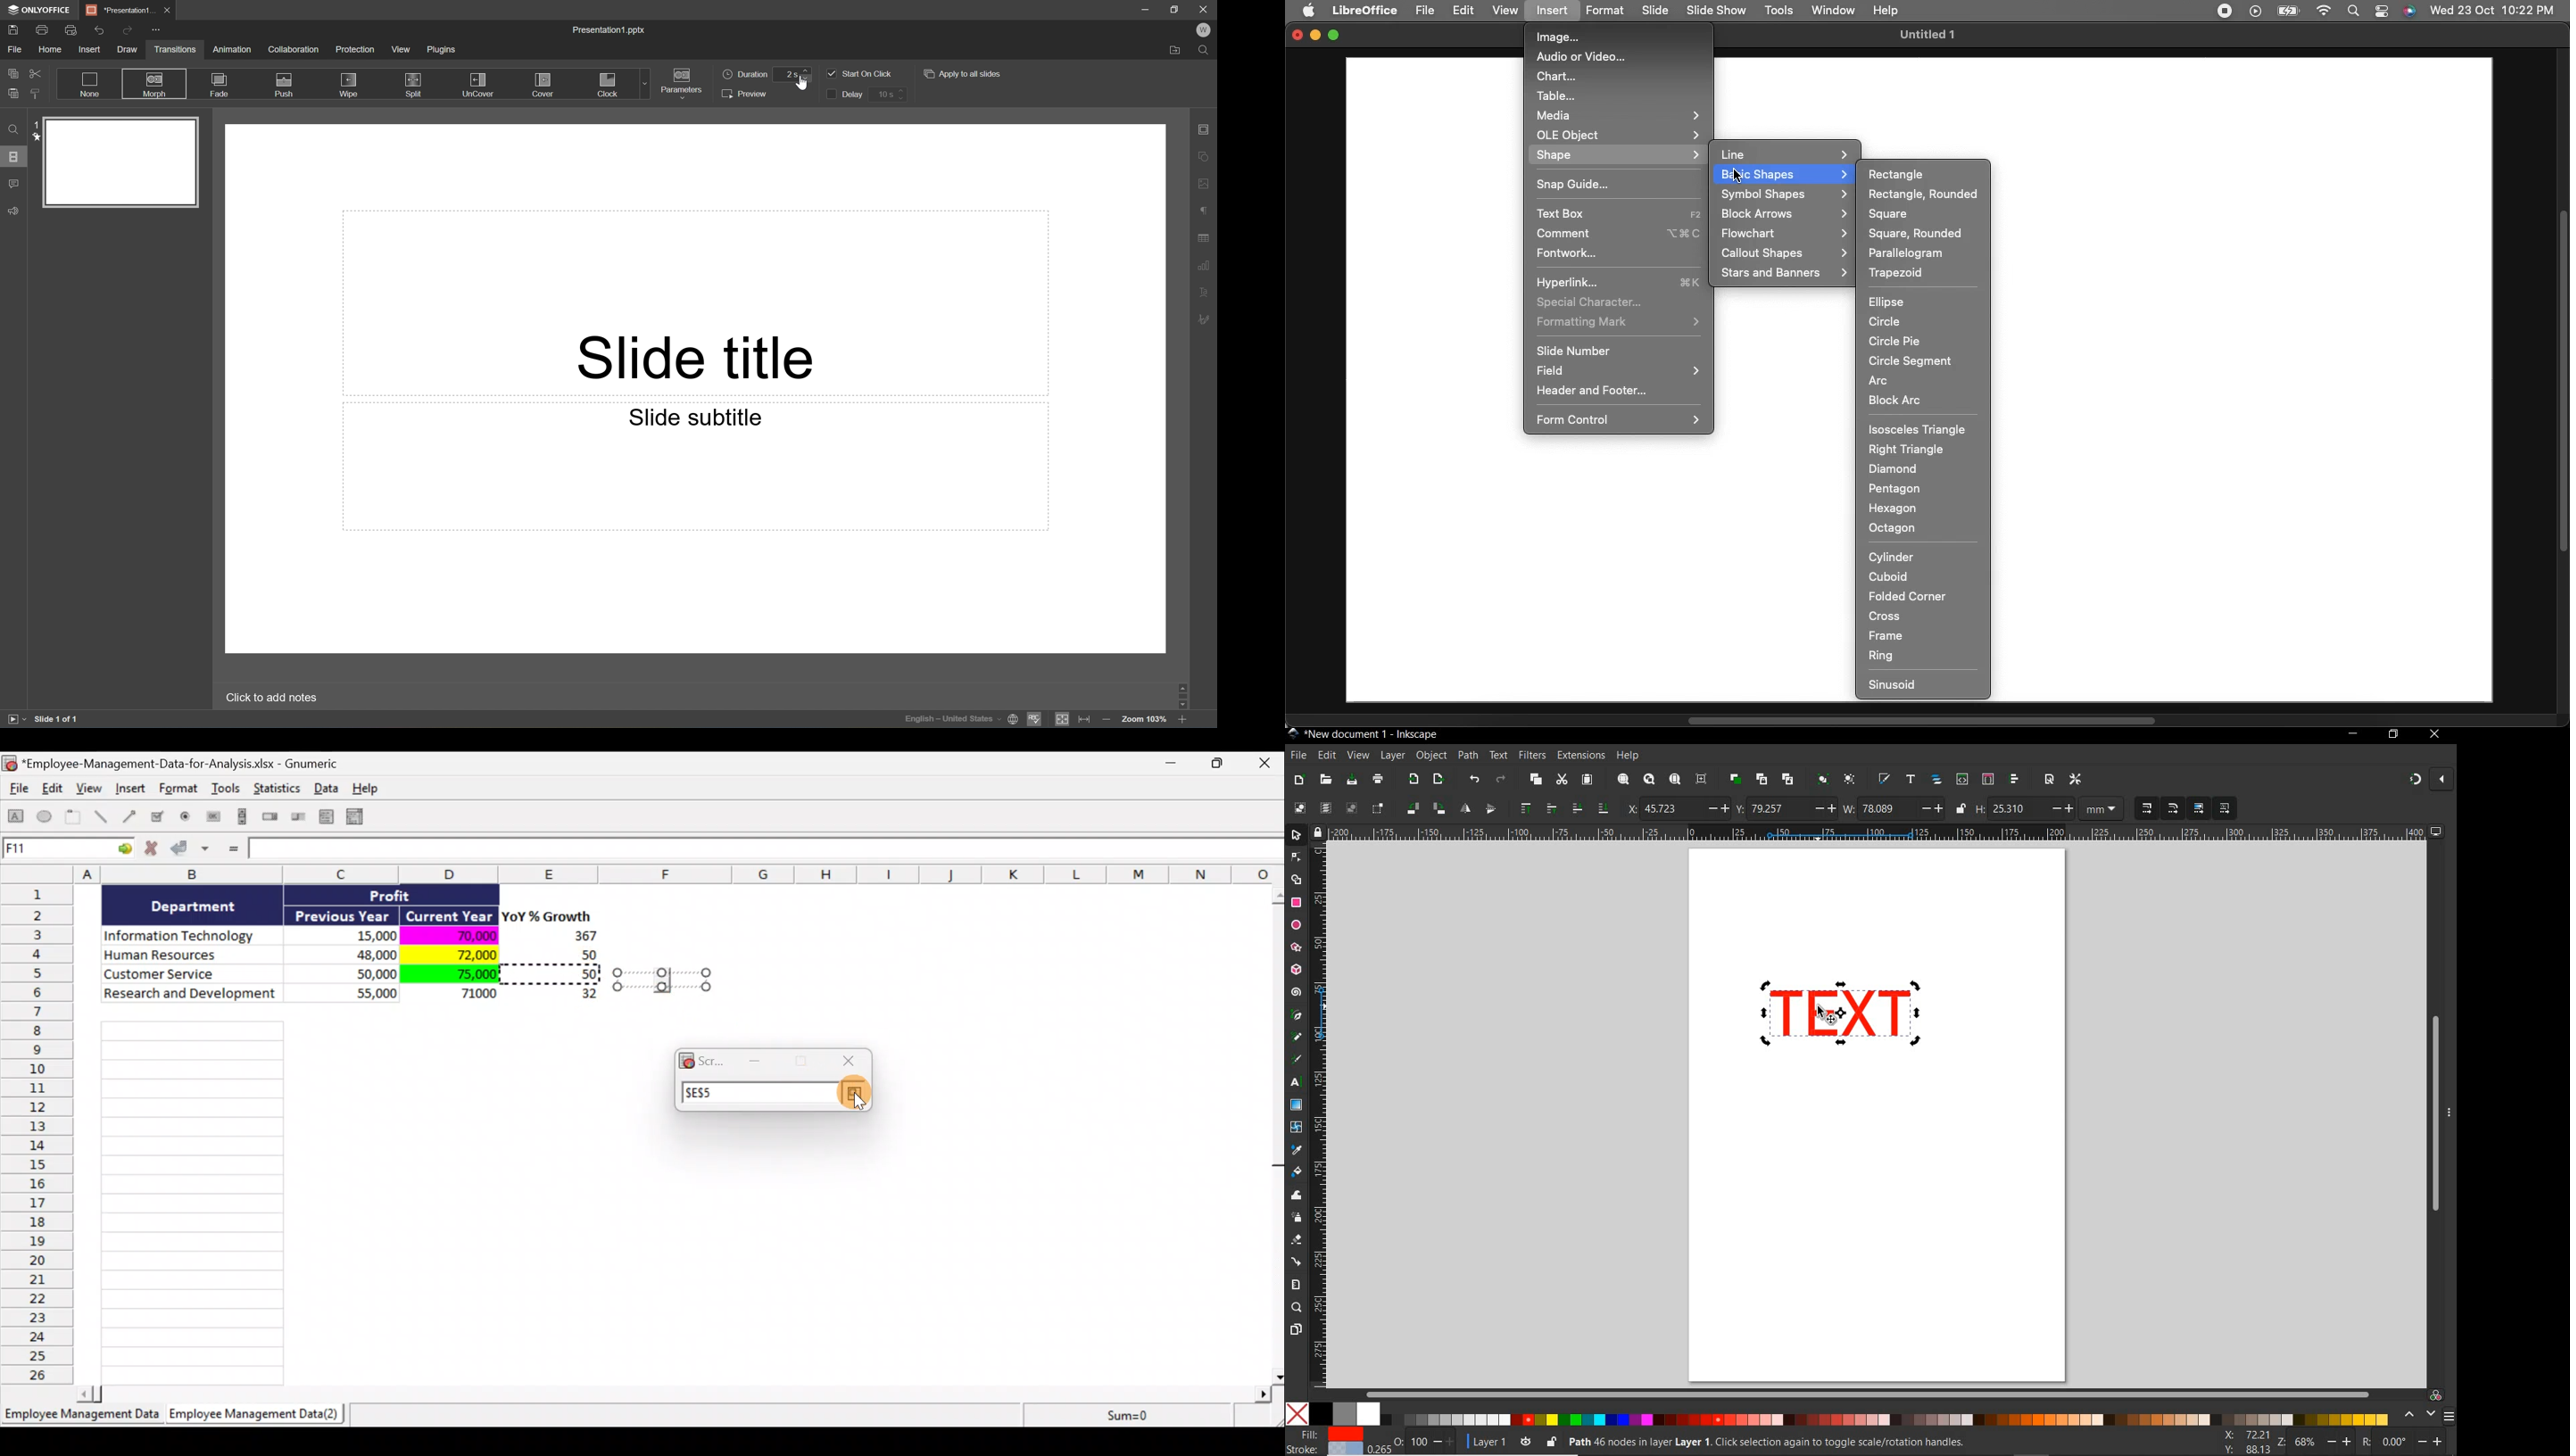 The width and height of the screenshot is (2576, 1456). Describe the element at coordinates (1295, 970) in the screenshot. I see `3D BOX TOOL` at that location.